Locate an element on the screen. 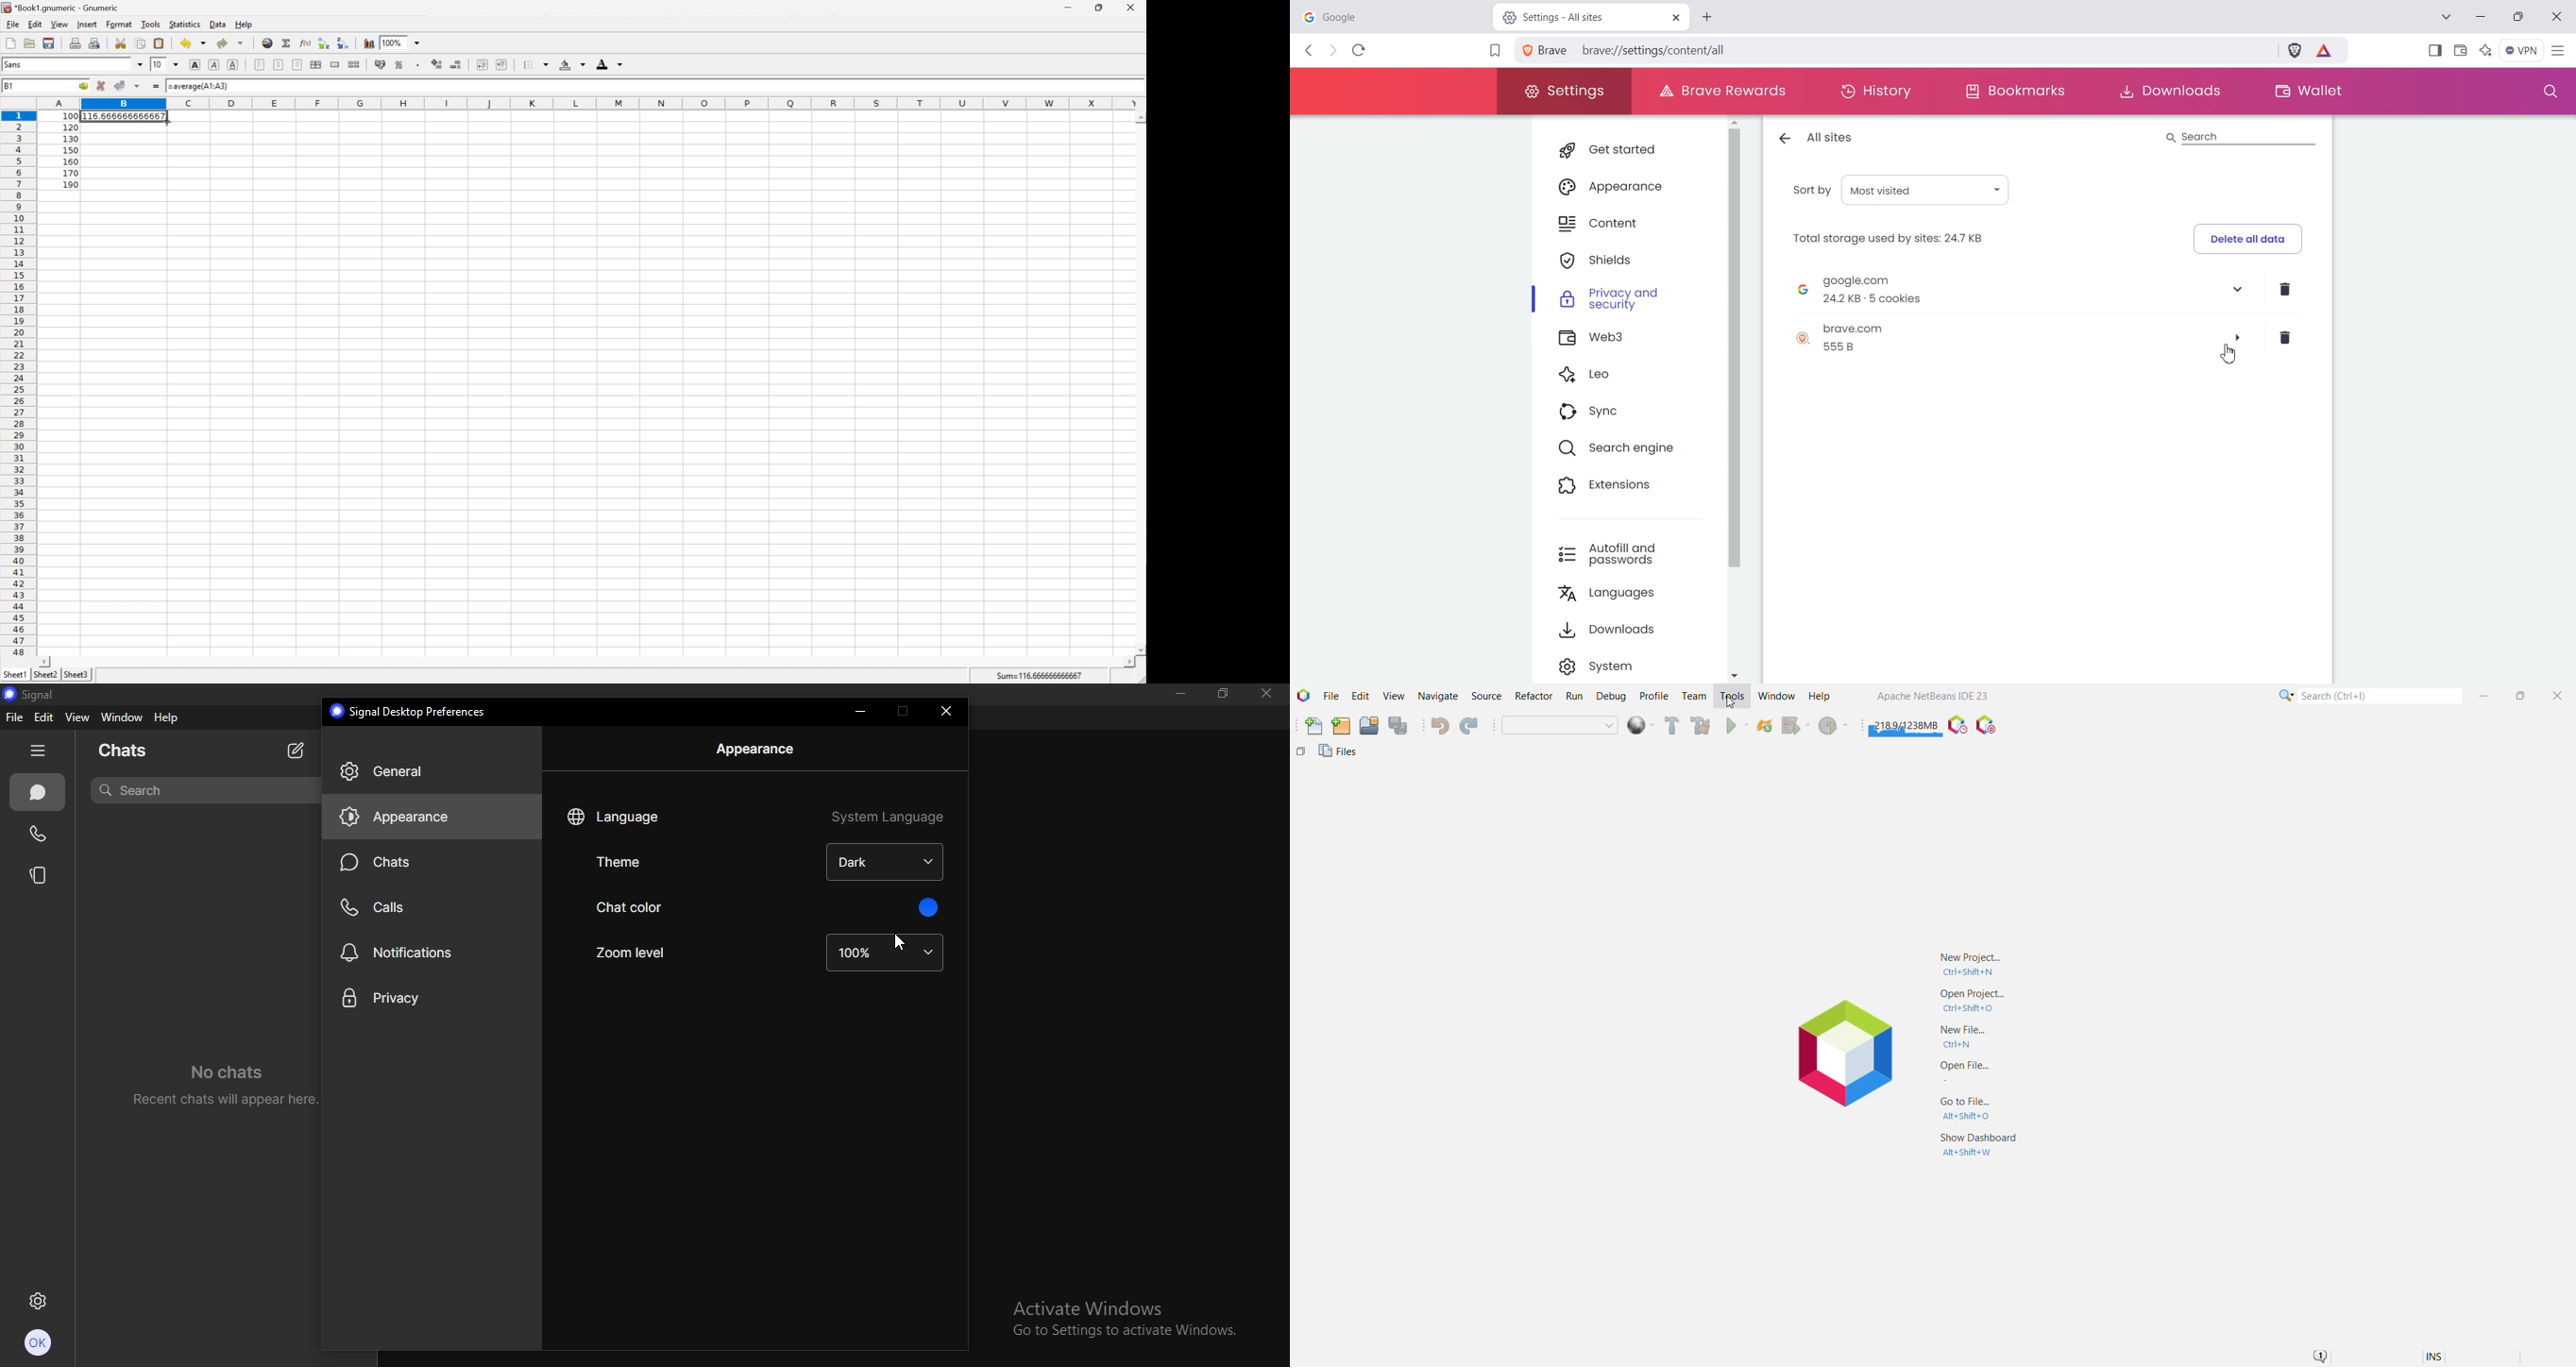 The width and height of the screenshot is (2576, 1372). Sum=116.66666666667 is located at coordinates (1037, 674).